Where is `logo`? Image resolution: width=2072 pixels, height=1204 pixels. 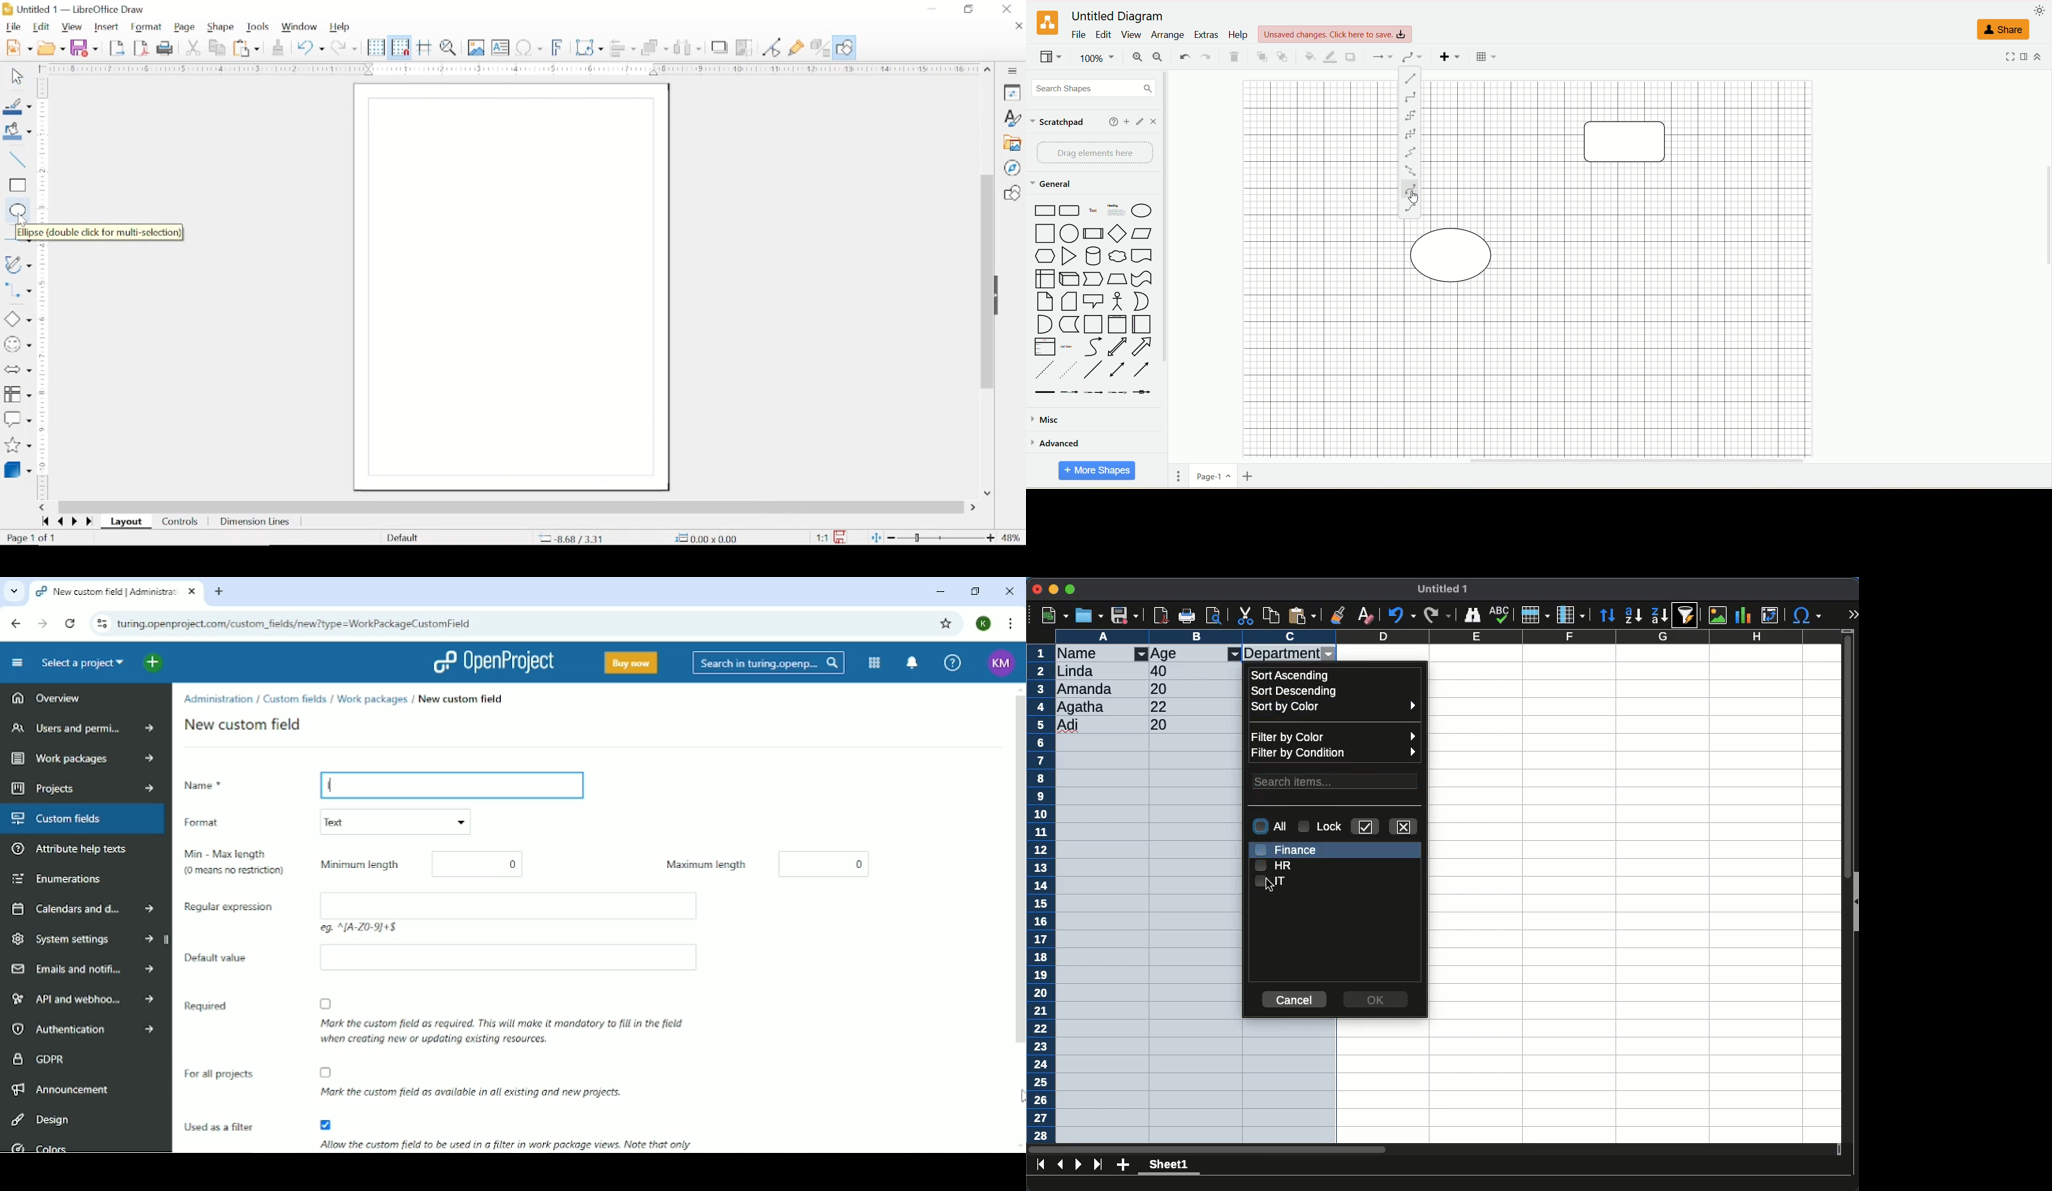 logo is located at coordinates (1046, 24).